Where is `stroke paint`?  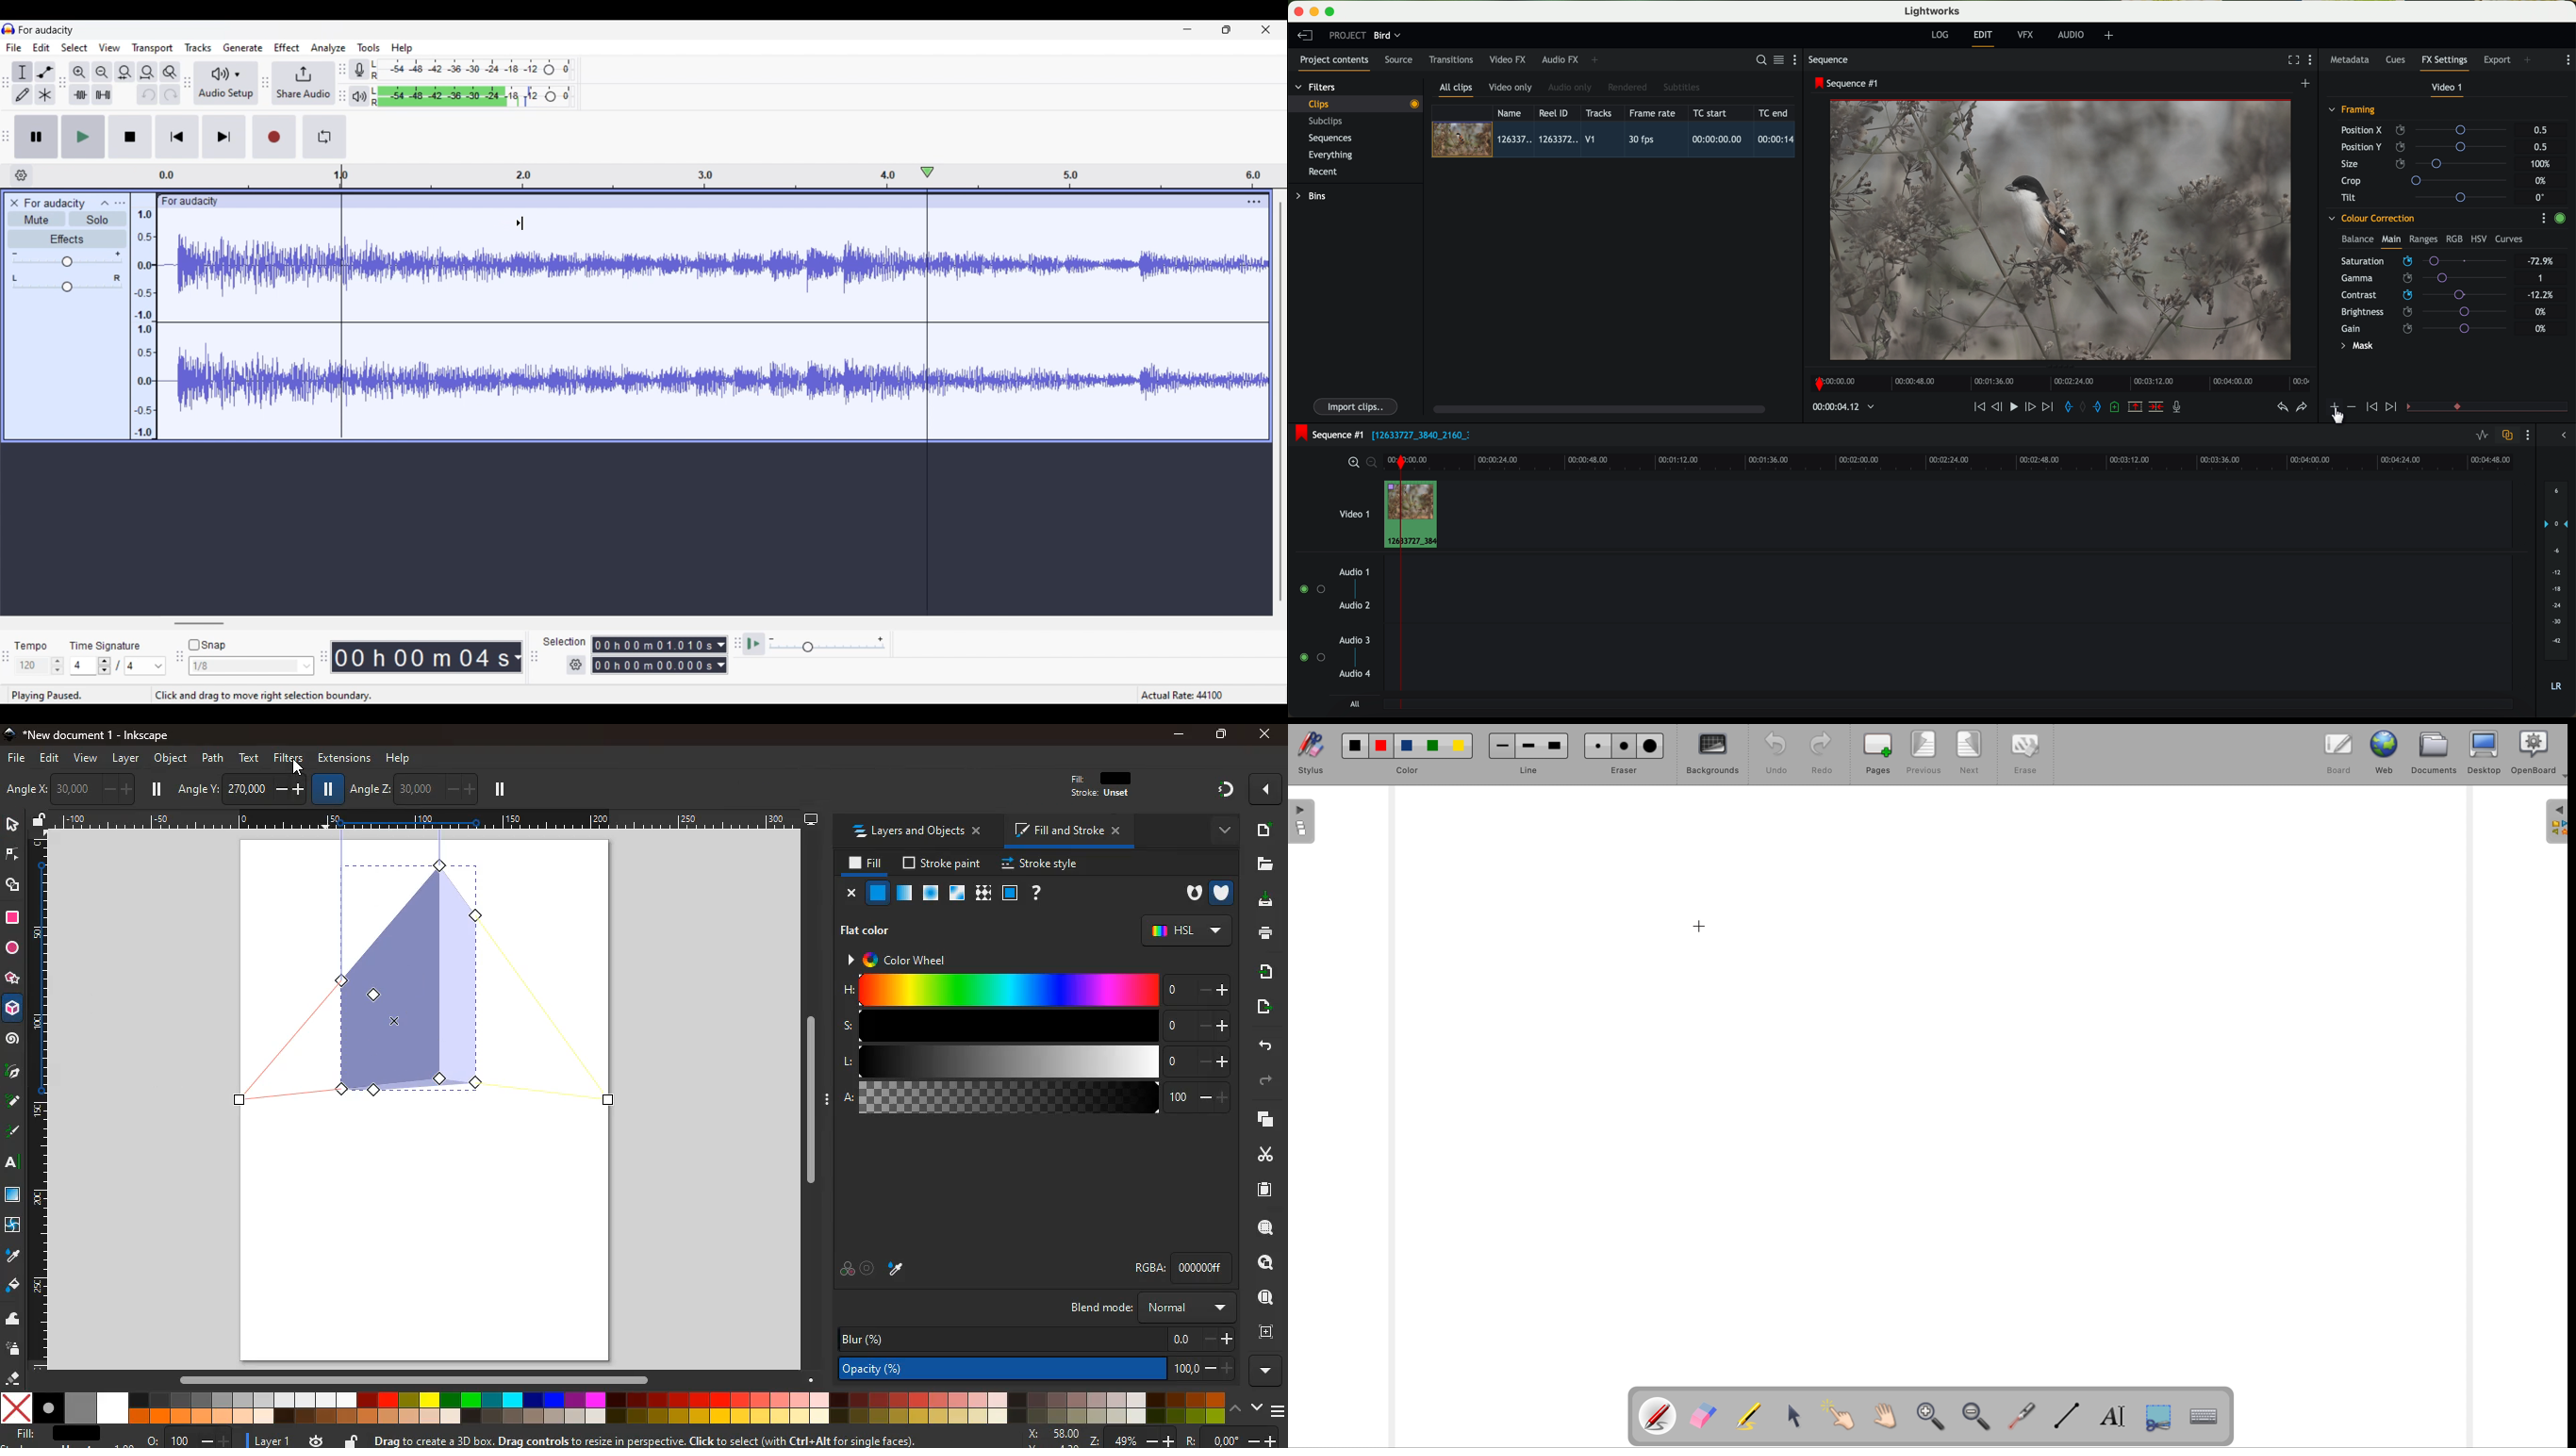
stroke paint is located at coordinates (938, 864).